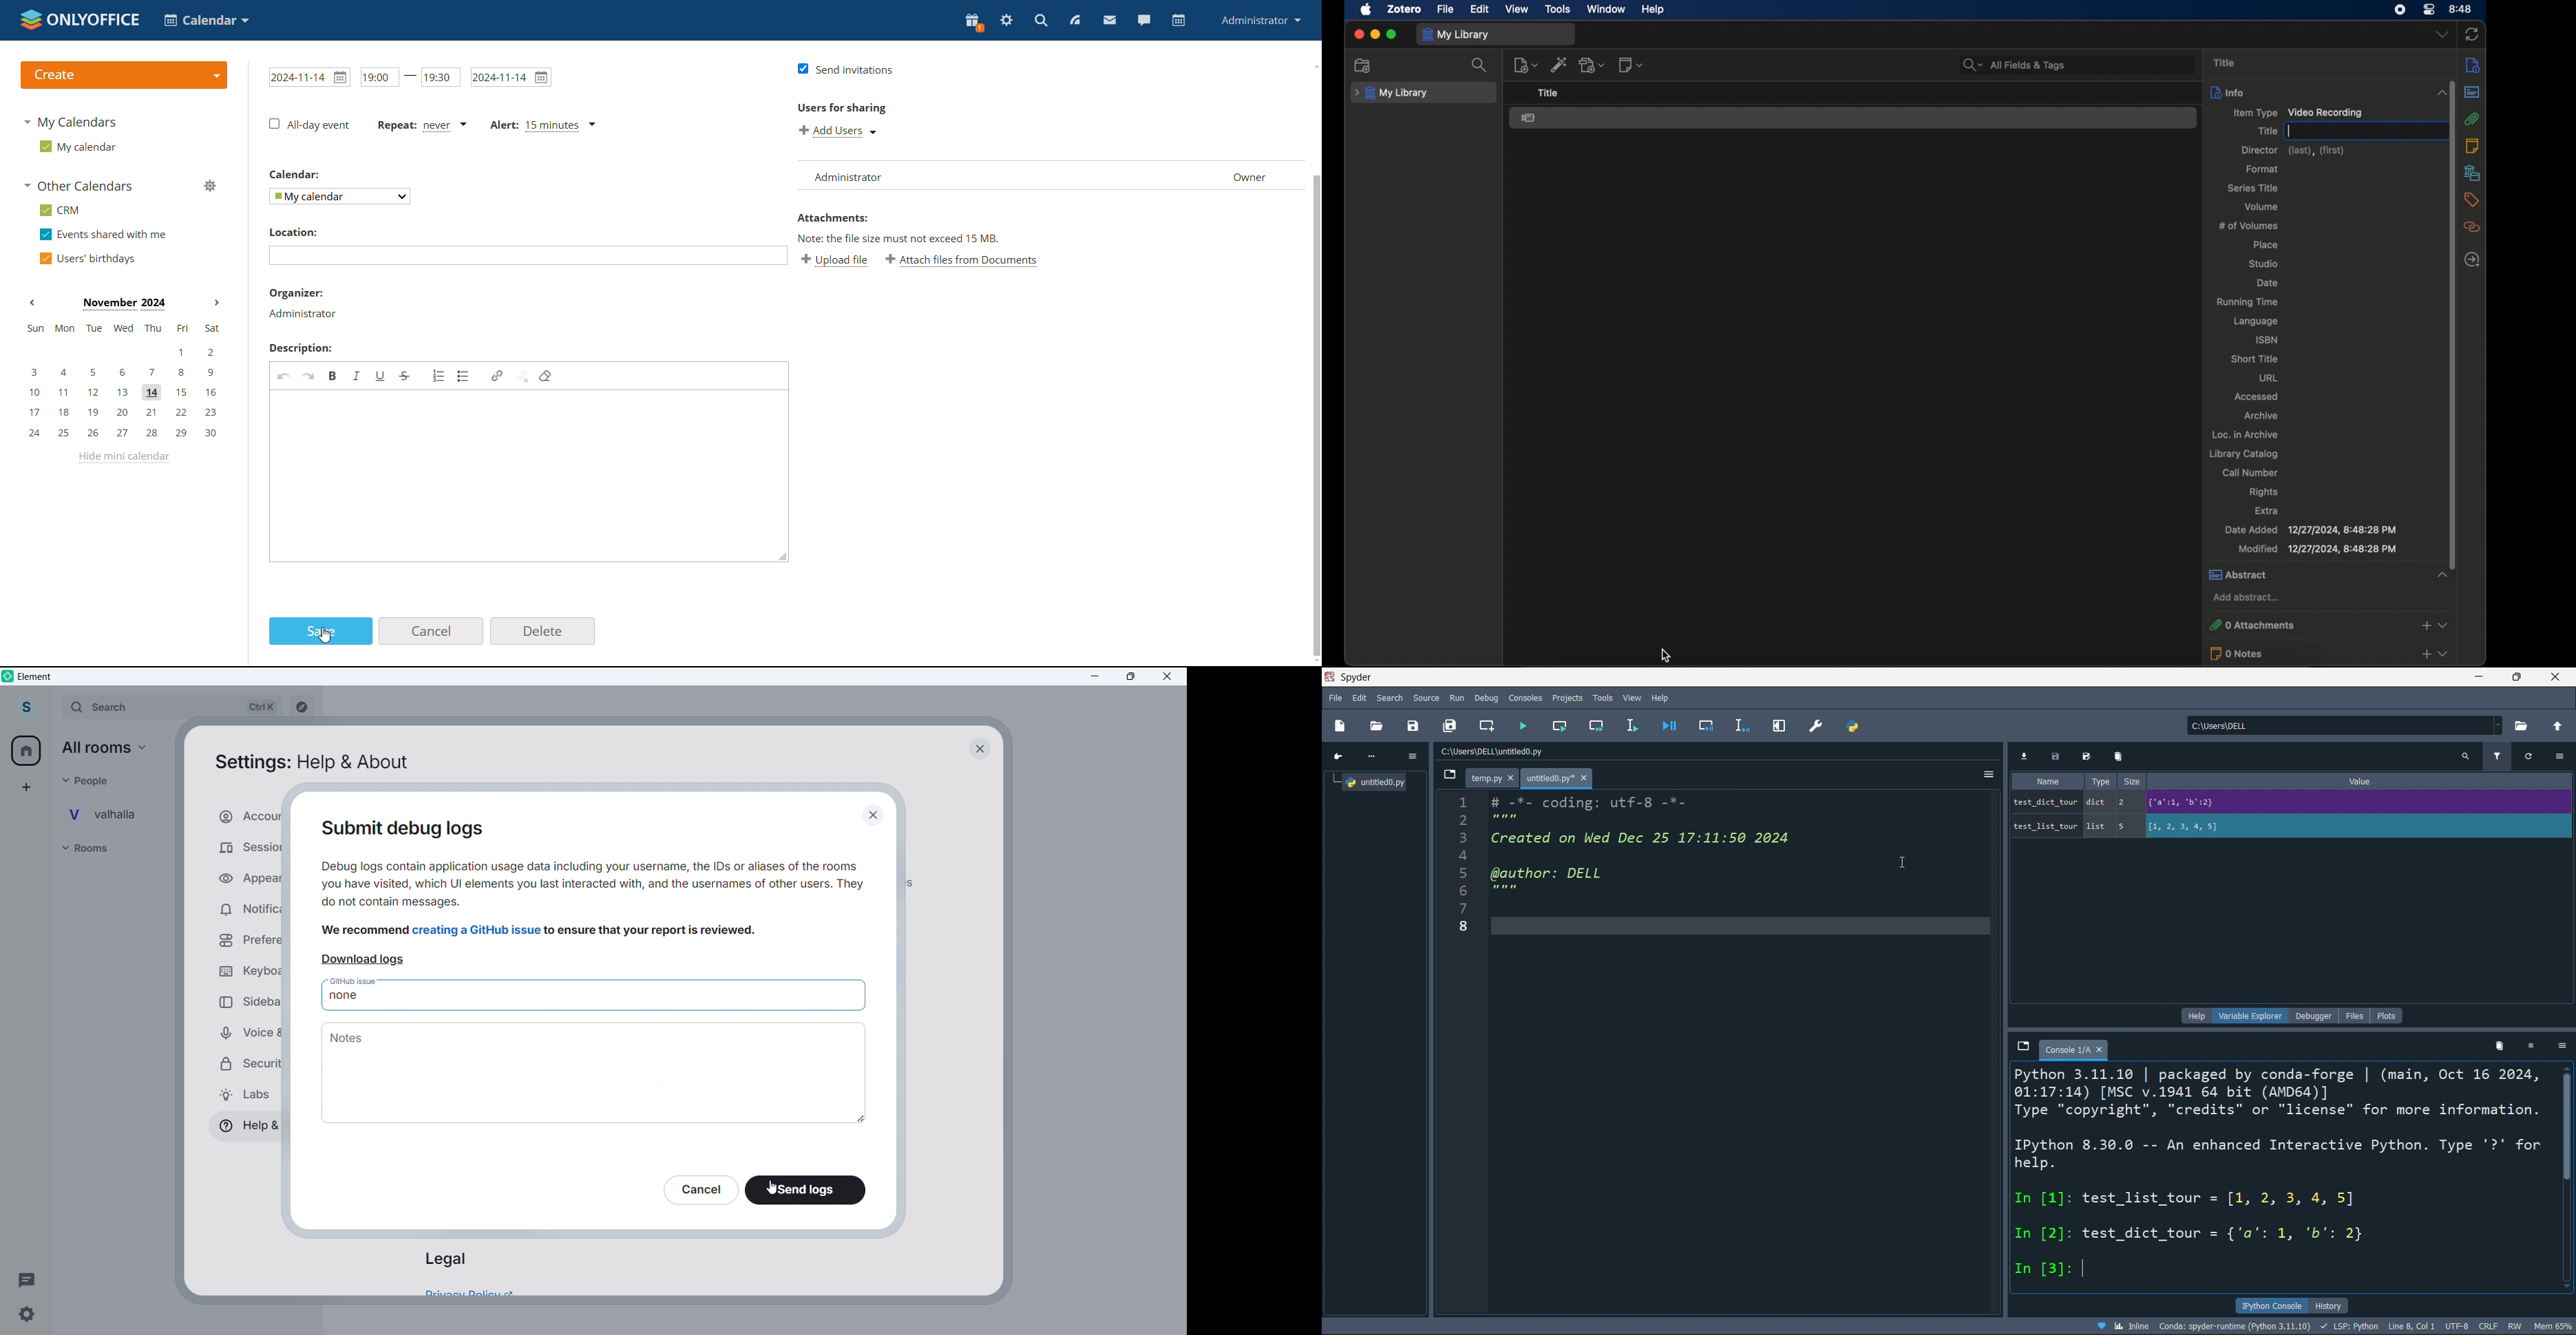  I want to click on cursor, so click(771, 1187).